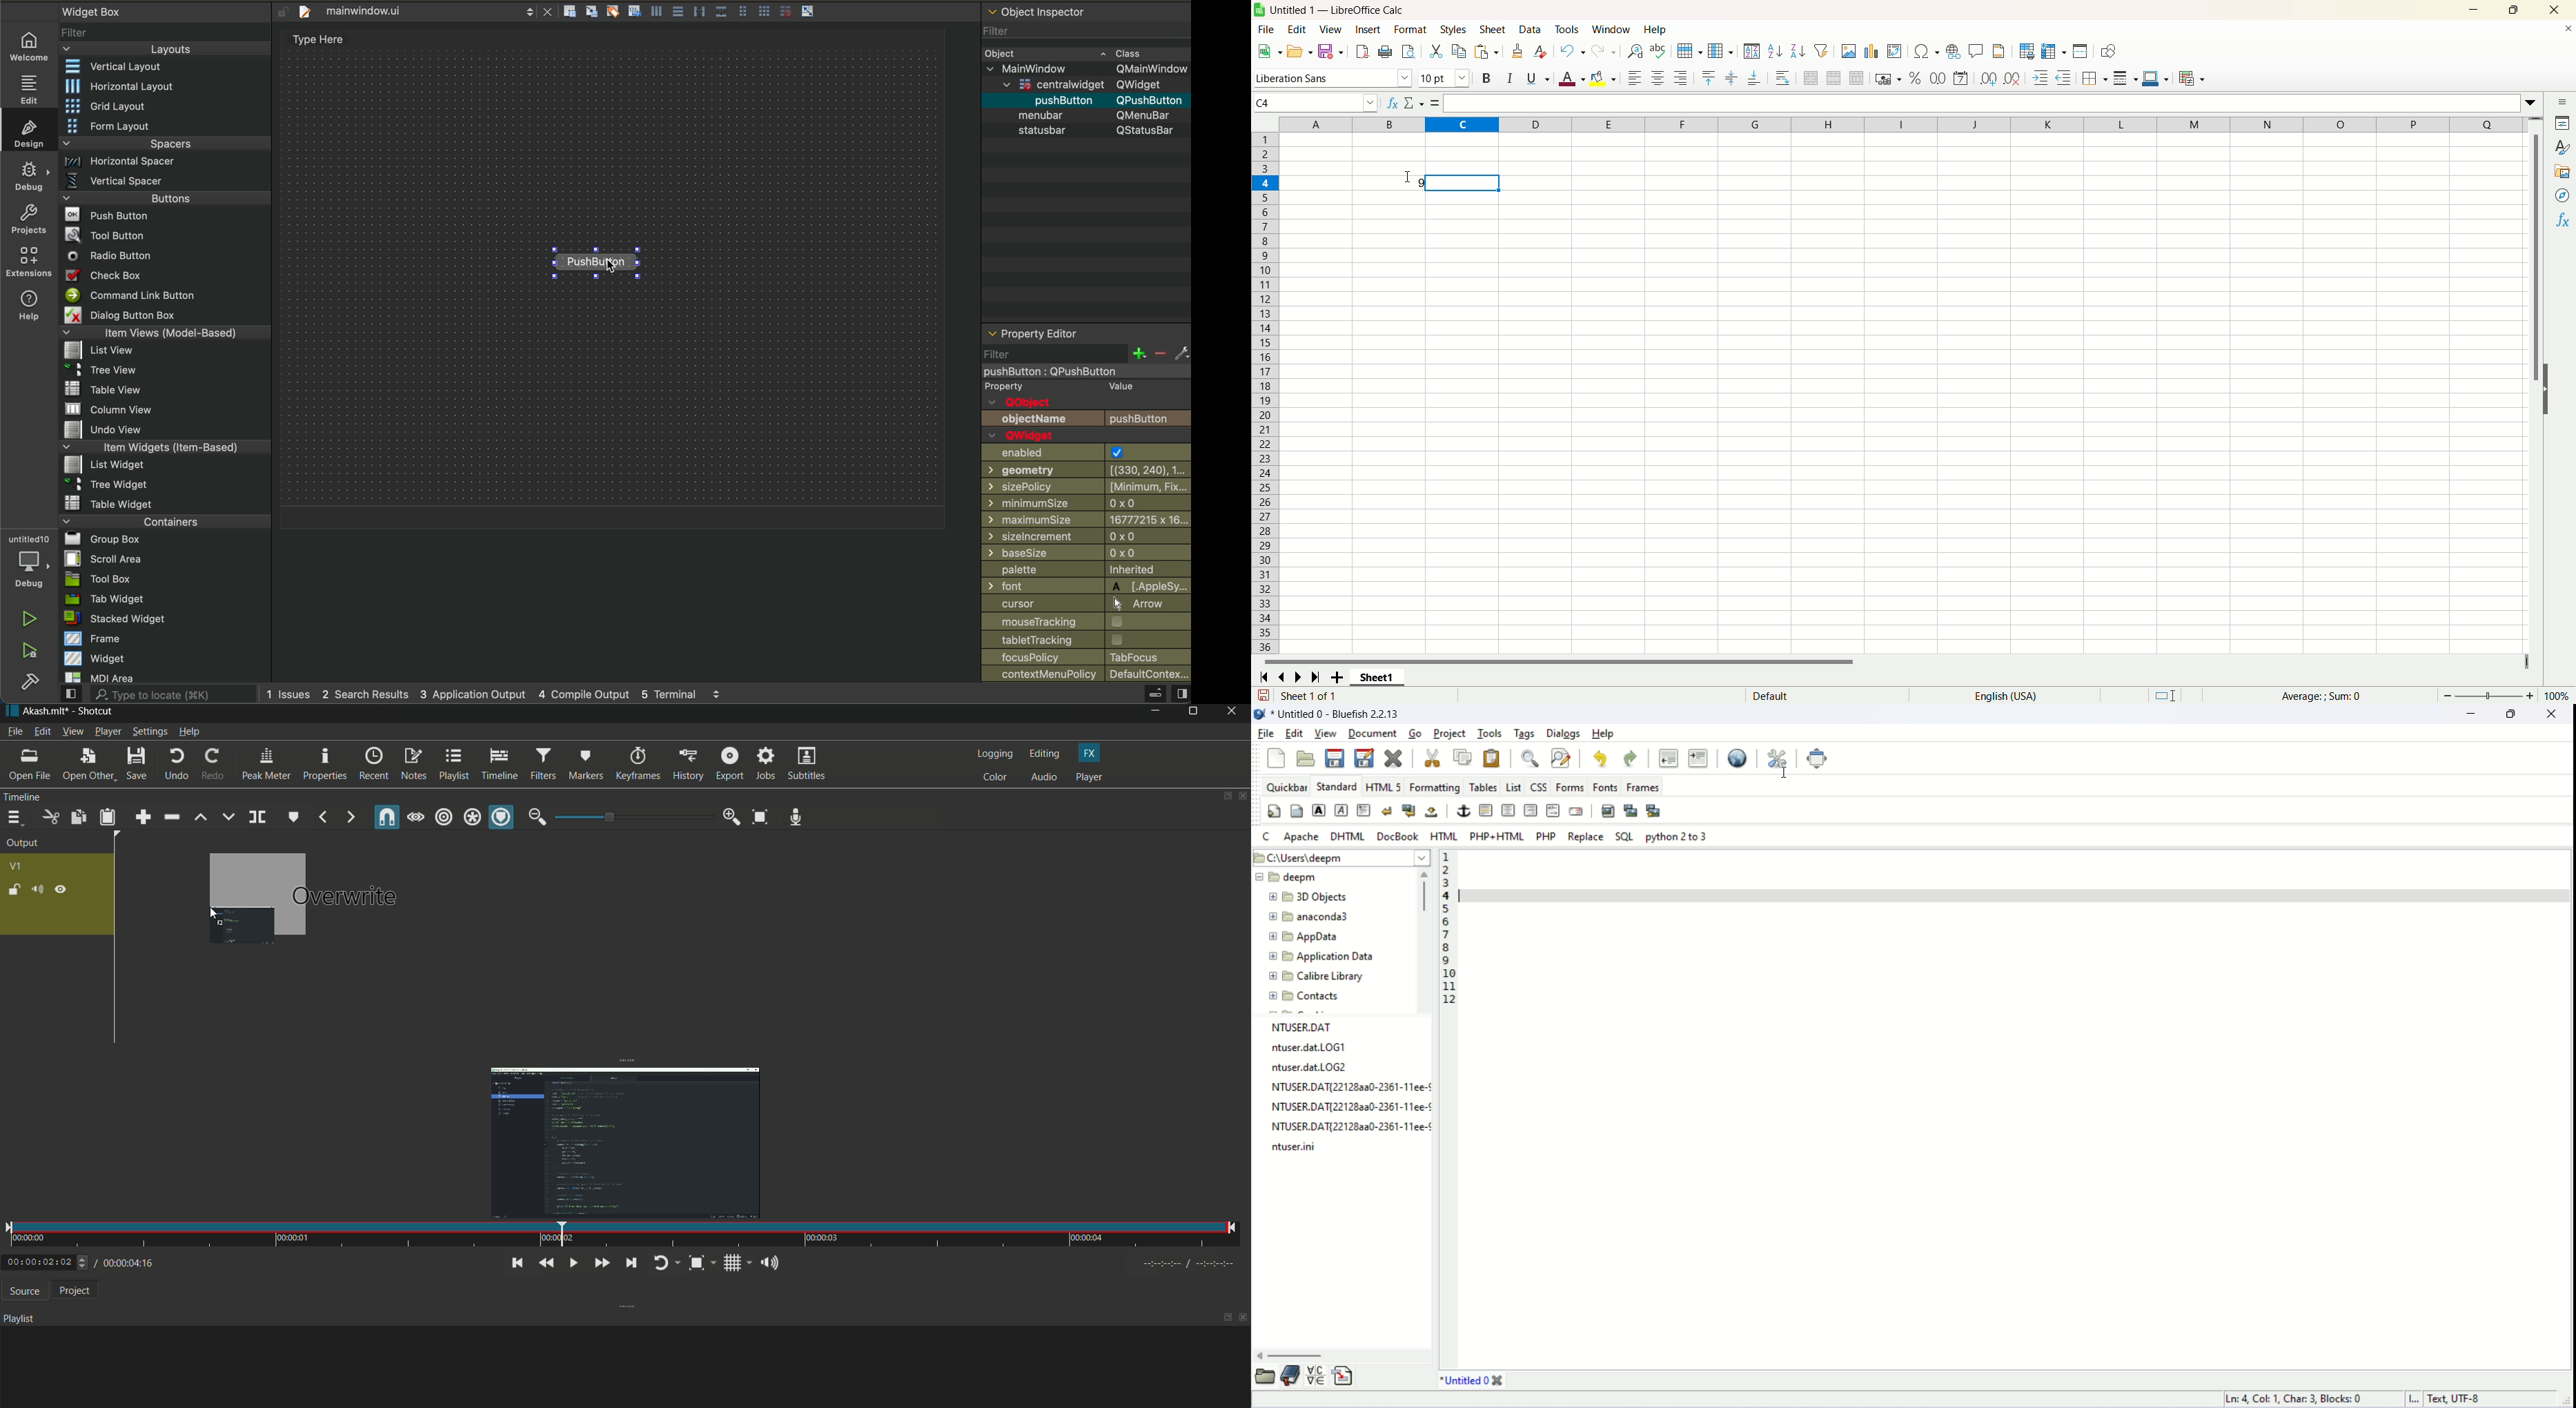 Image resolution: width=2576 pixels, height=1428 pixels. What do you see at coordinates (620, 1235) in the screenshot?
I see `time` at bounding box center [620, 1235].